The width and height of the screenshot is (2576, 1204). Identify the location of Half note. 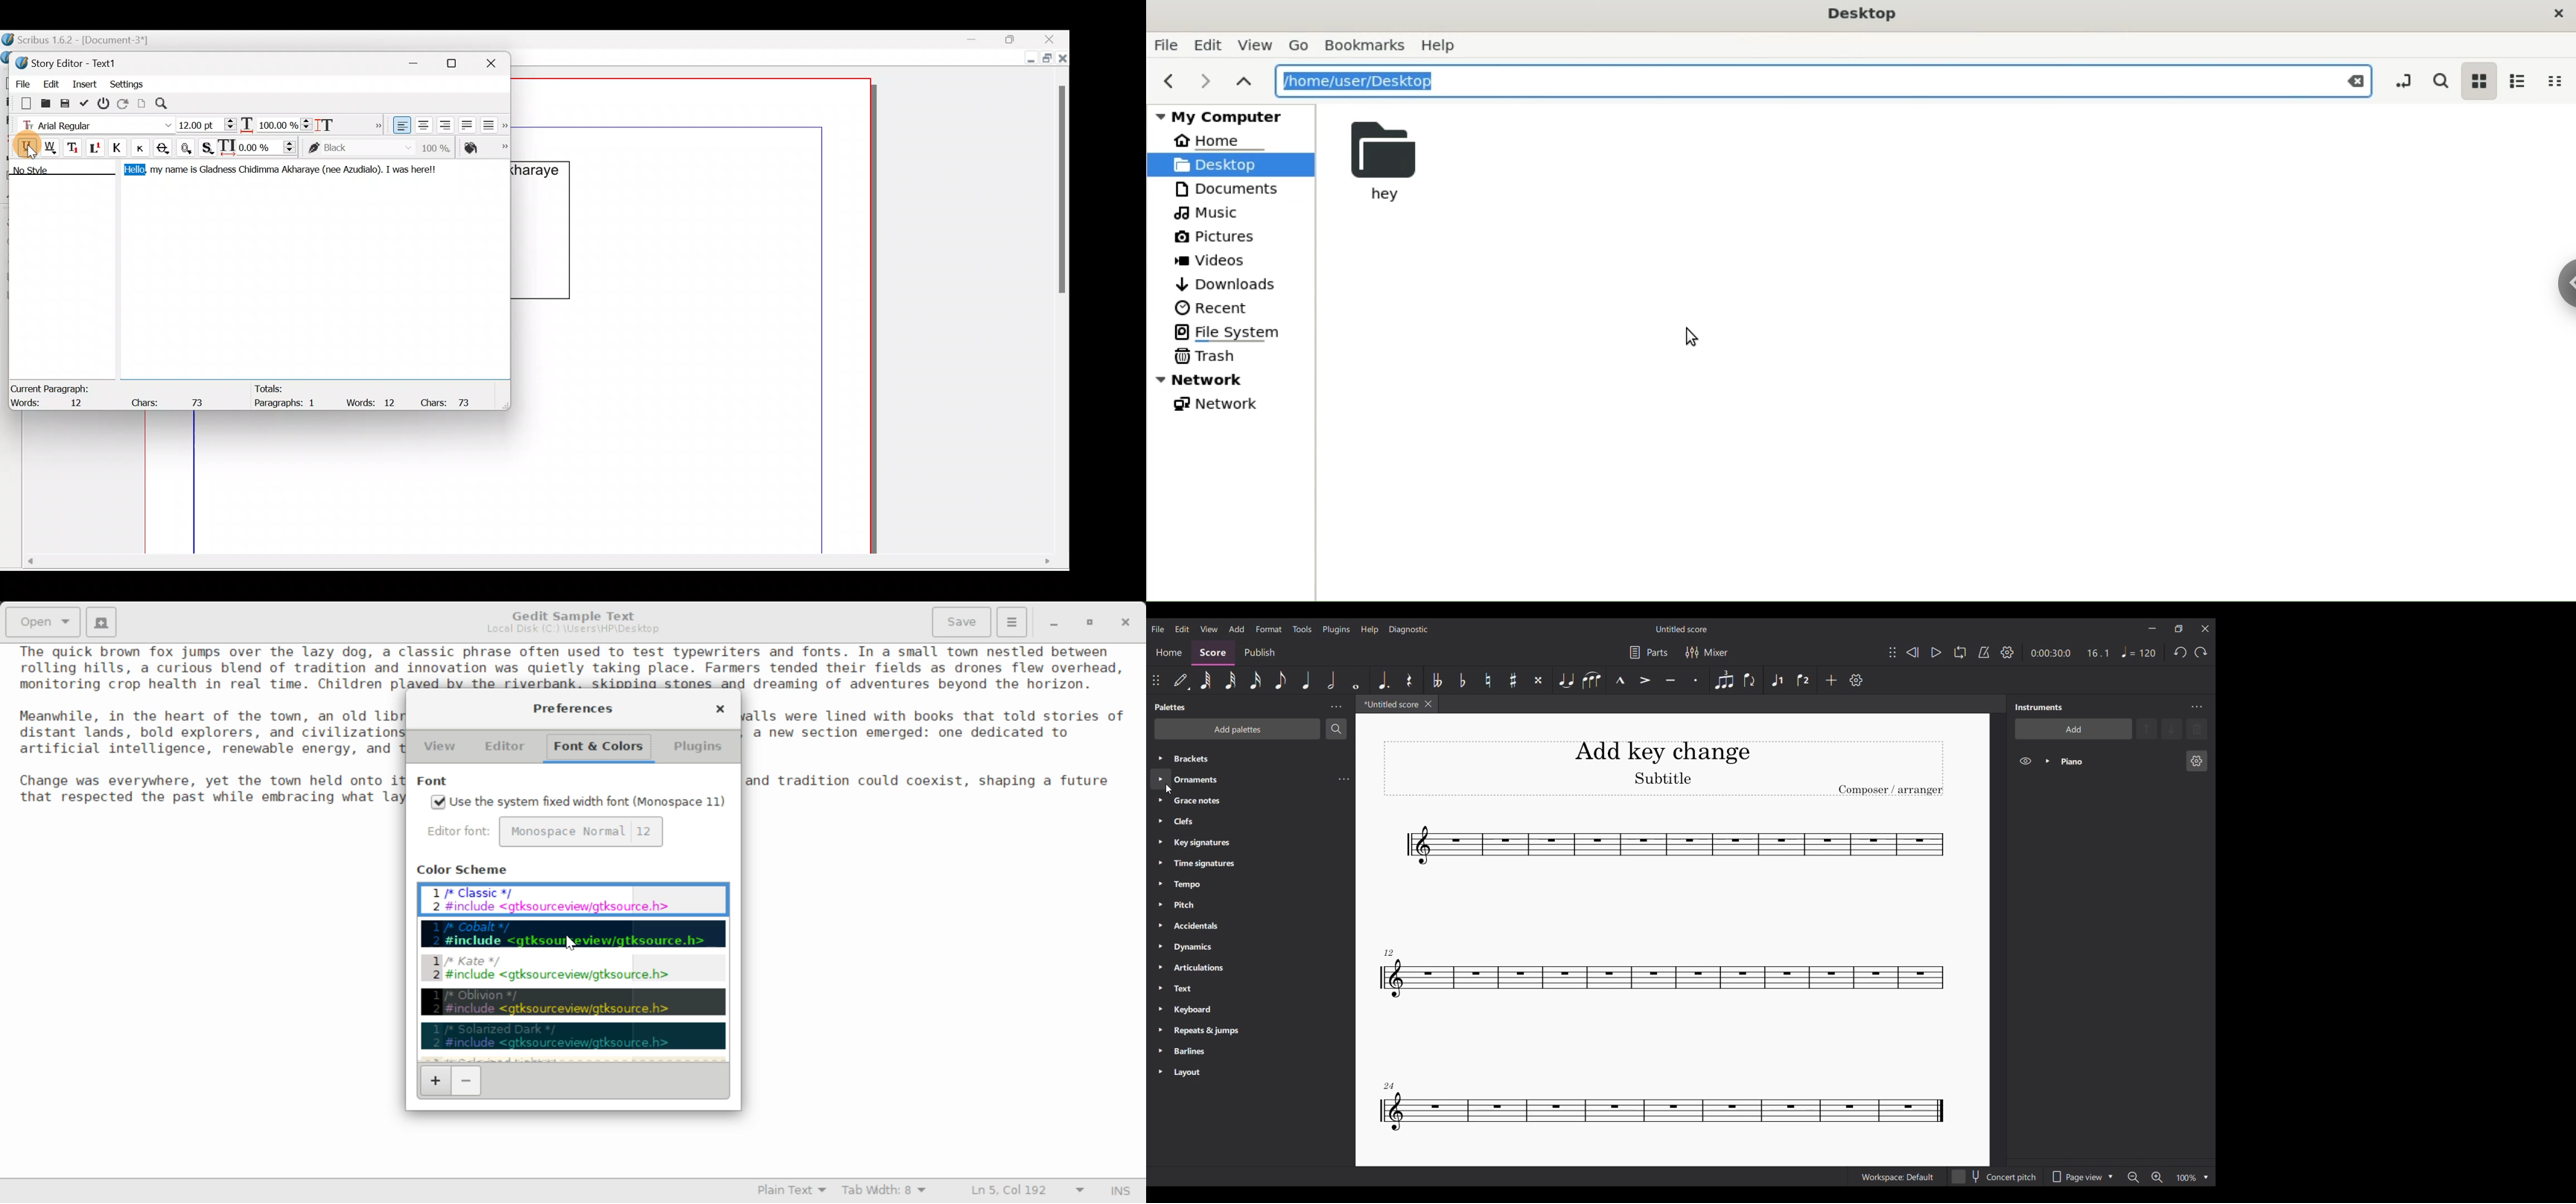
(1332, 679).